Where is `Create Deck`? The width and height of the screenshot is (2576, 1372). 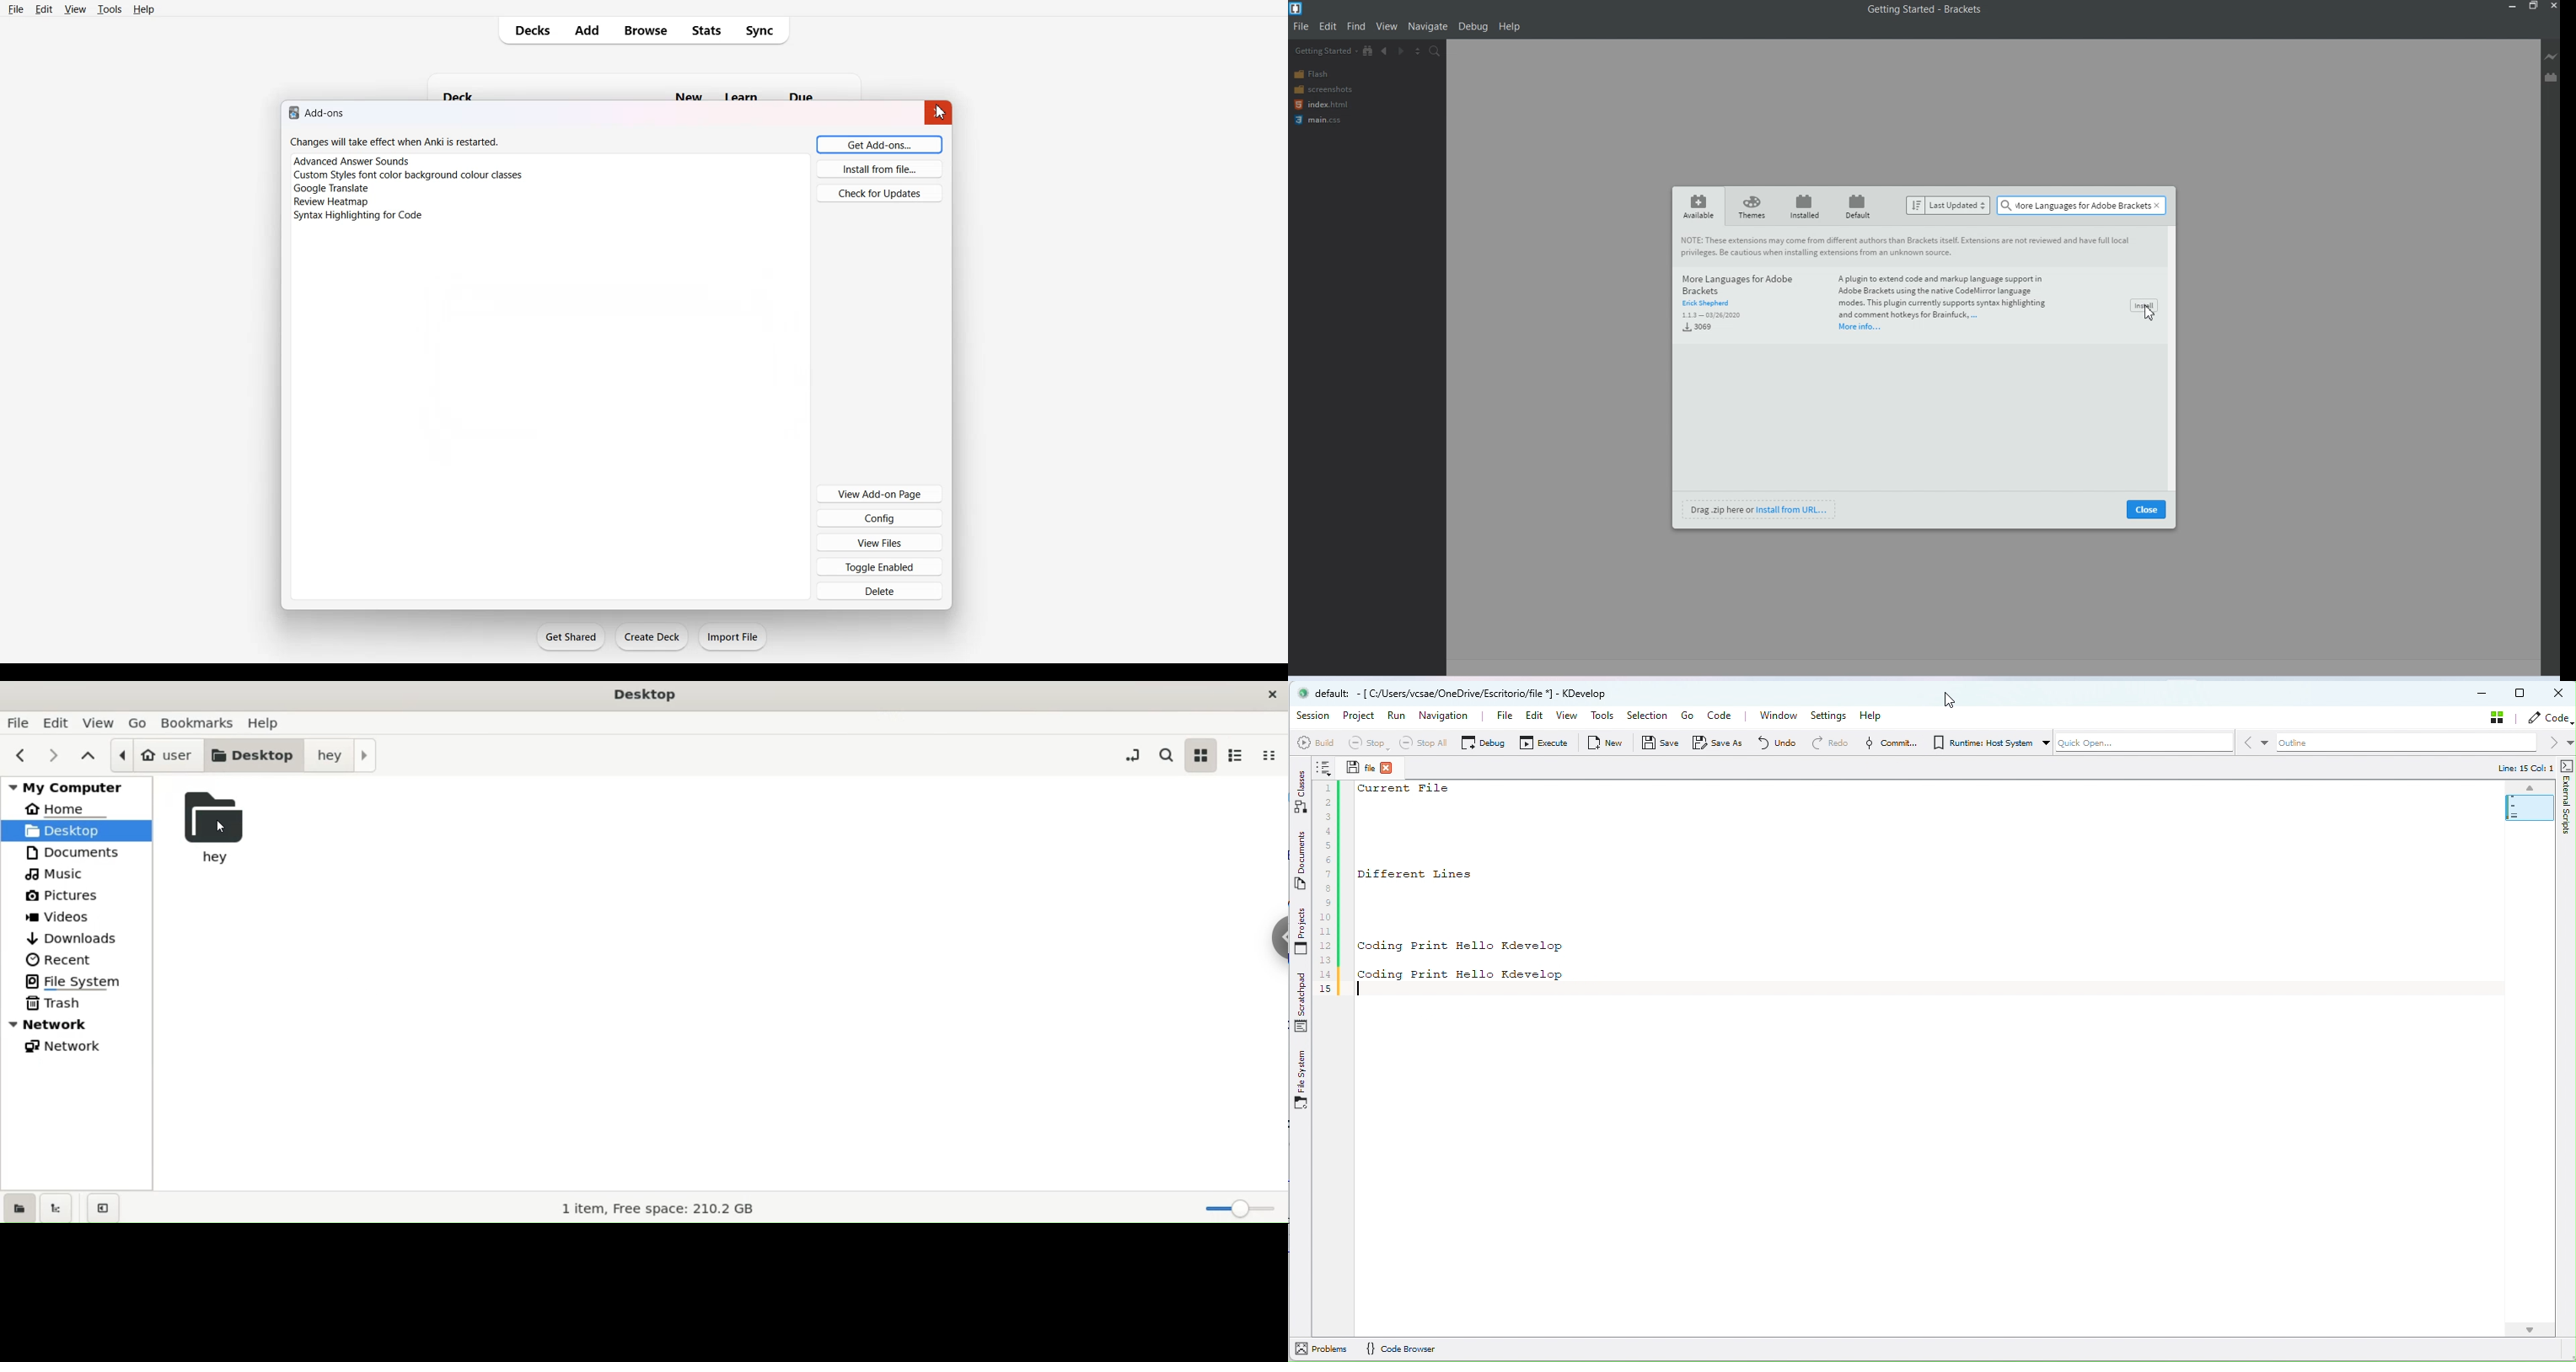
Create Deck is located at coordinates (651, 637).